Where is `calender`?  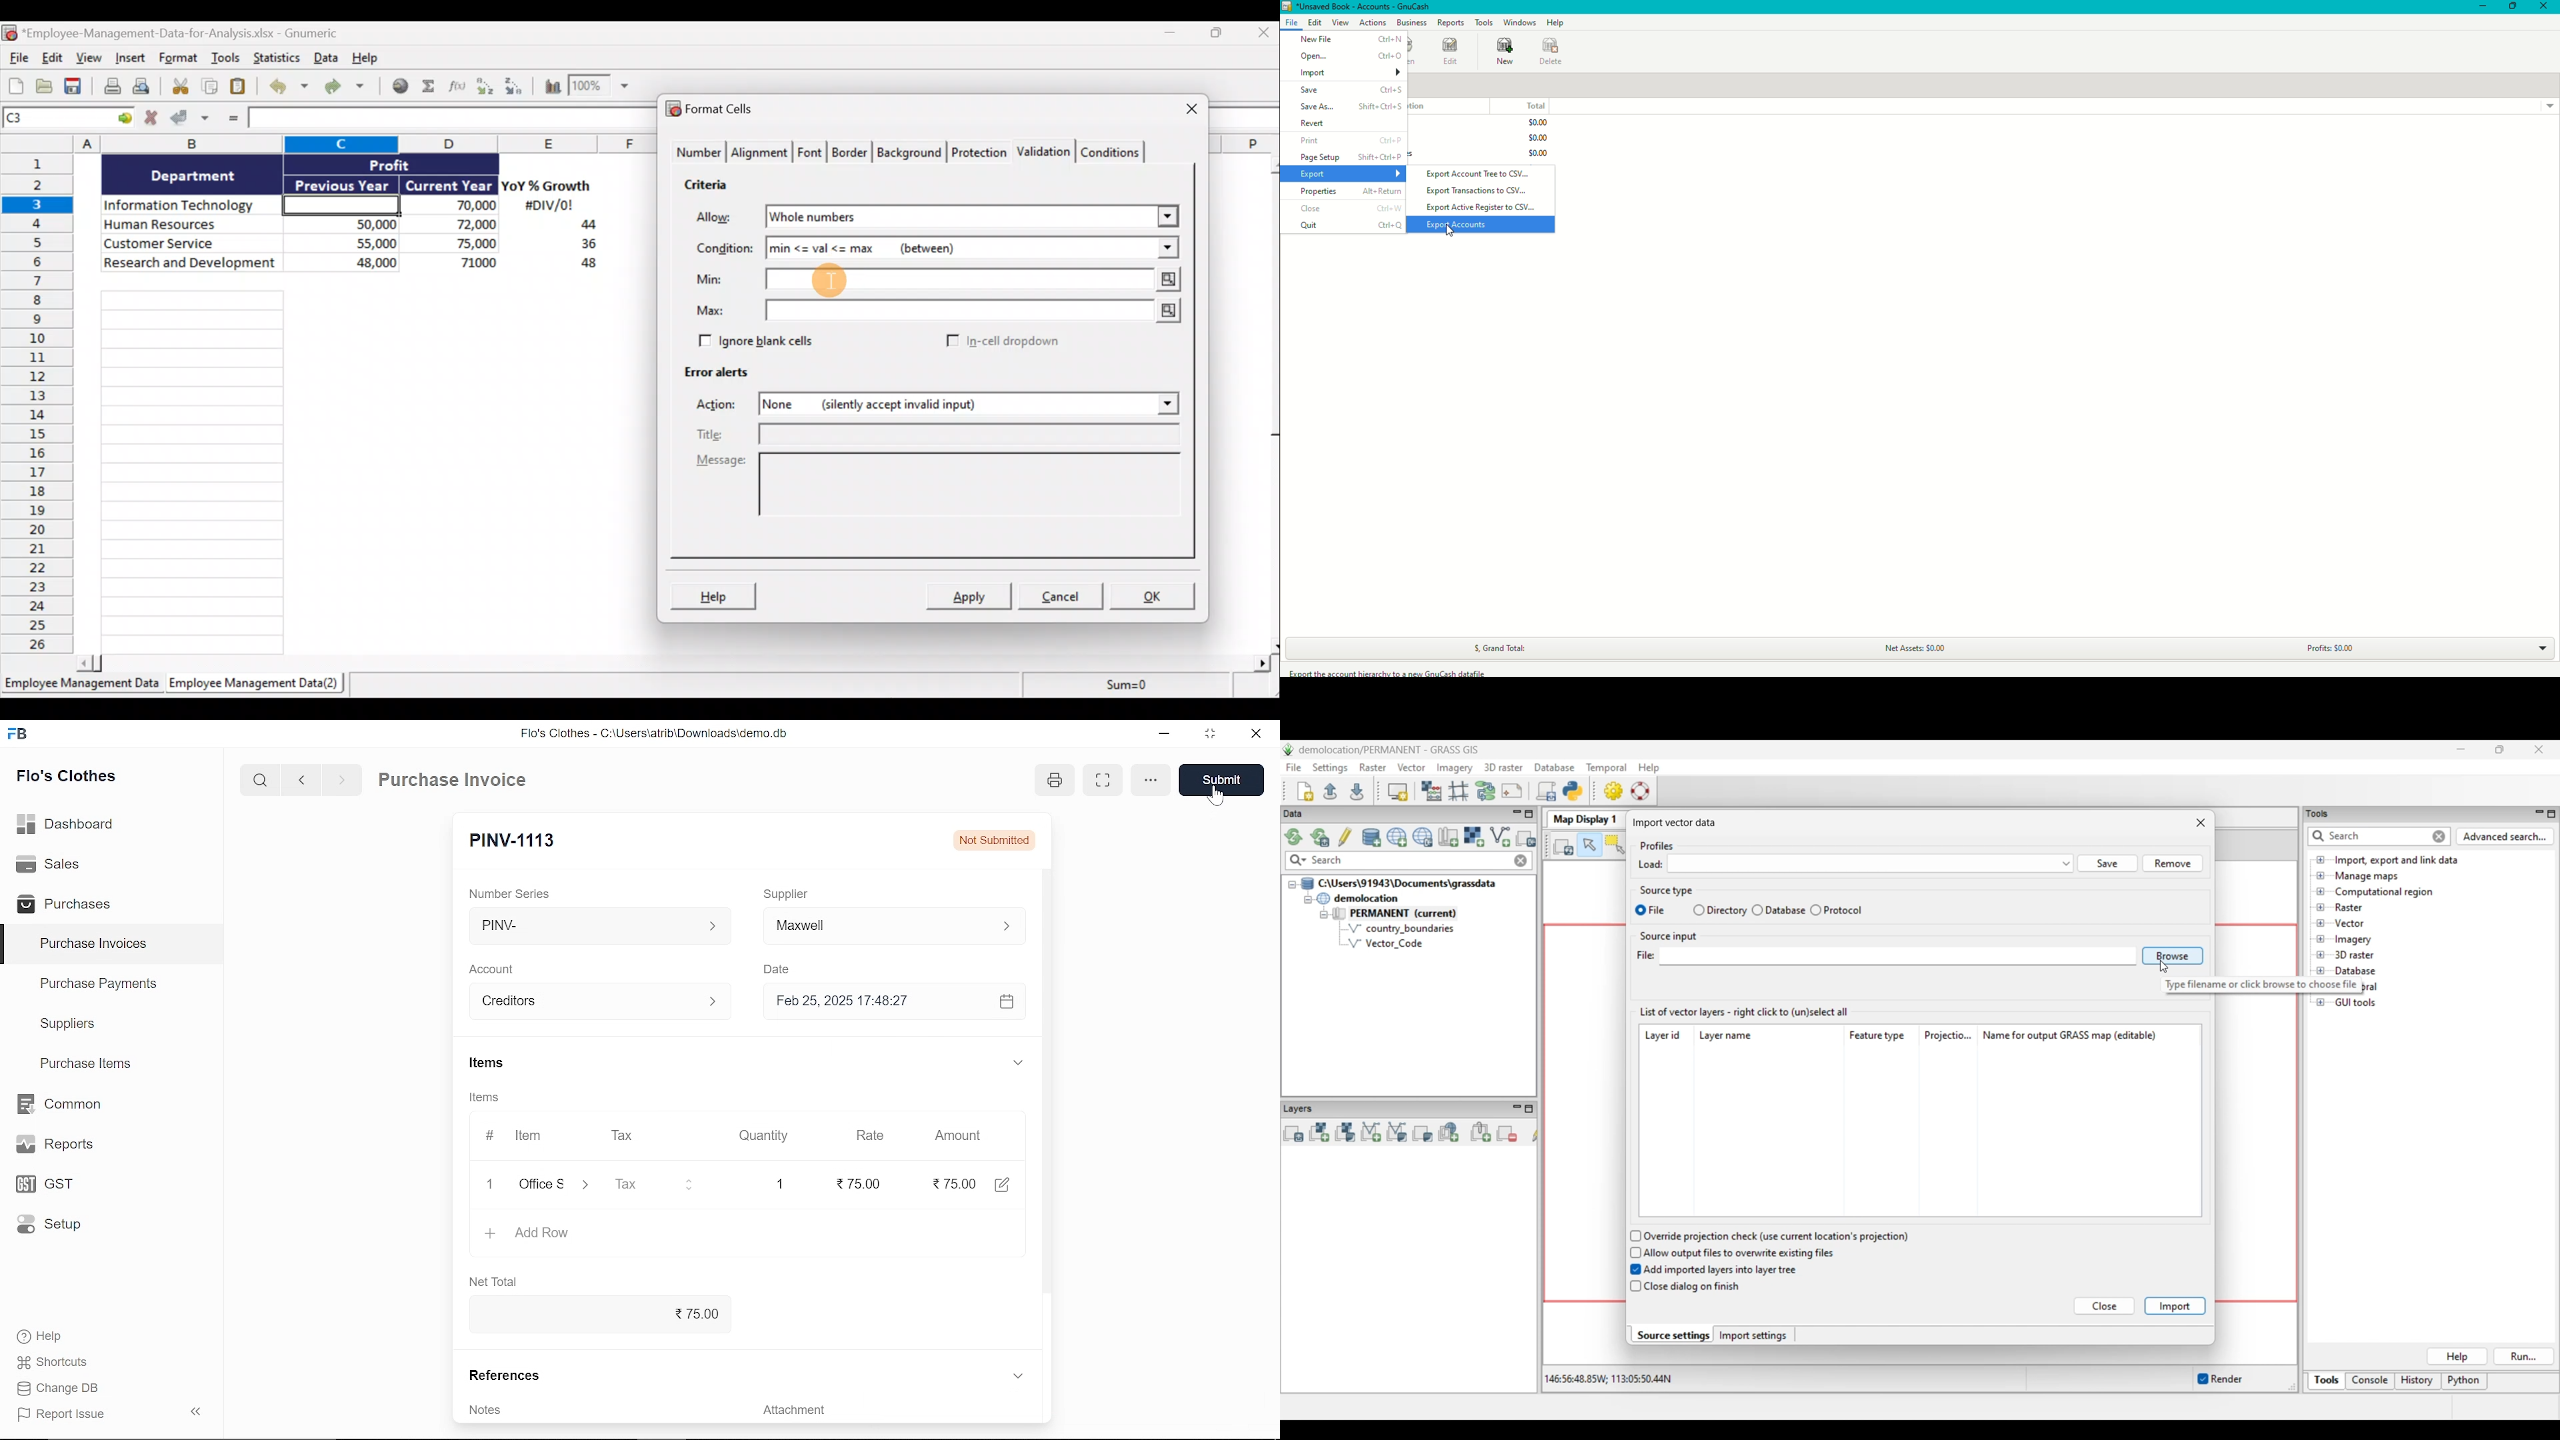
calender is located at coordinates (1009, 1002).